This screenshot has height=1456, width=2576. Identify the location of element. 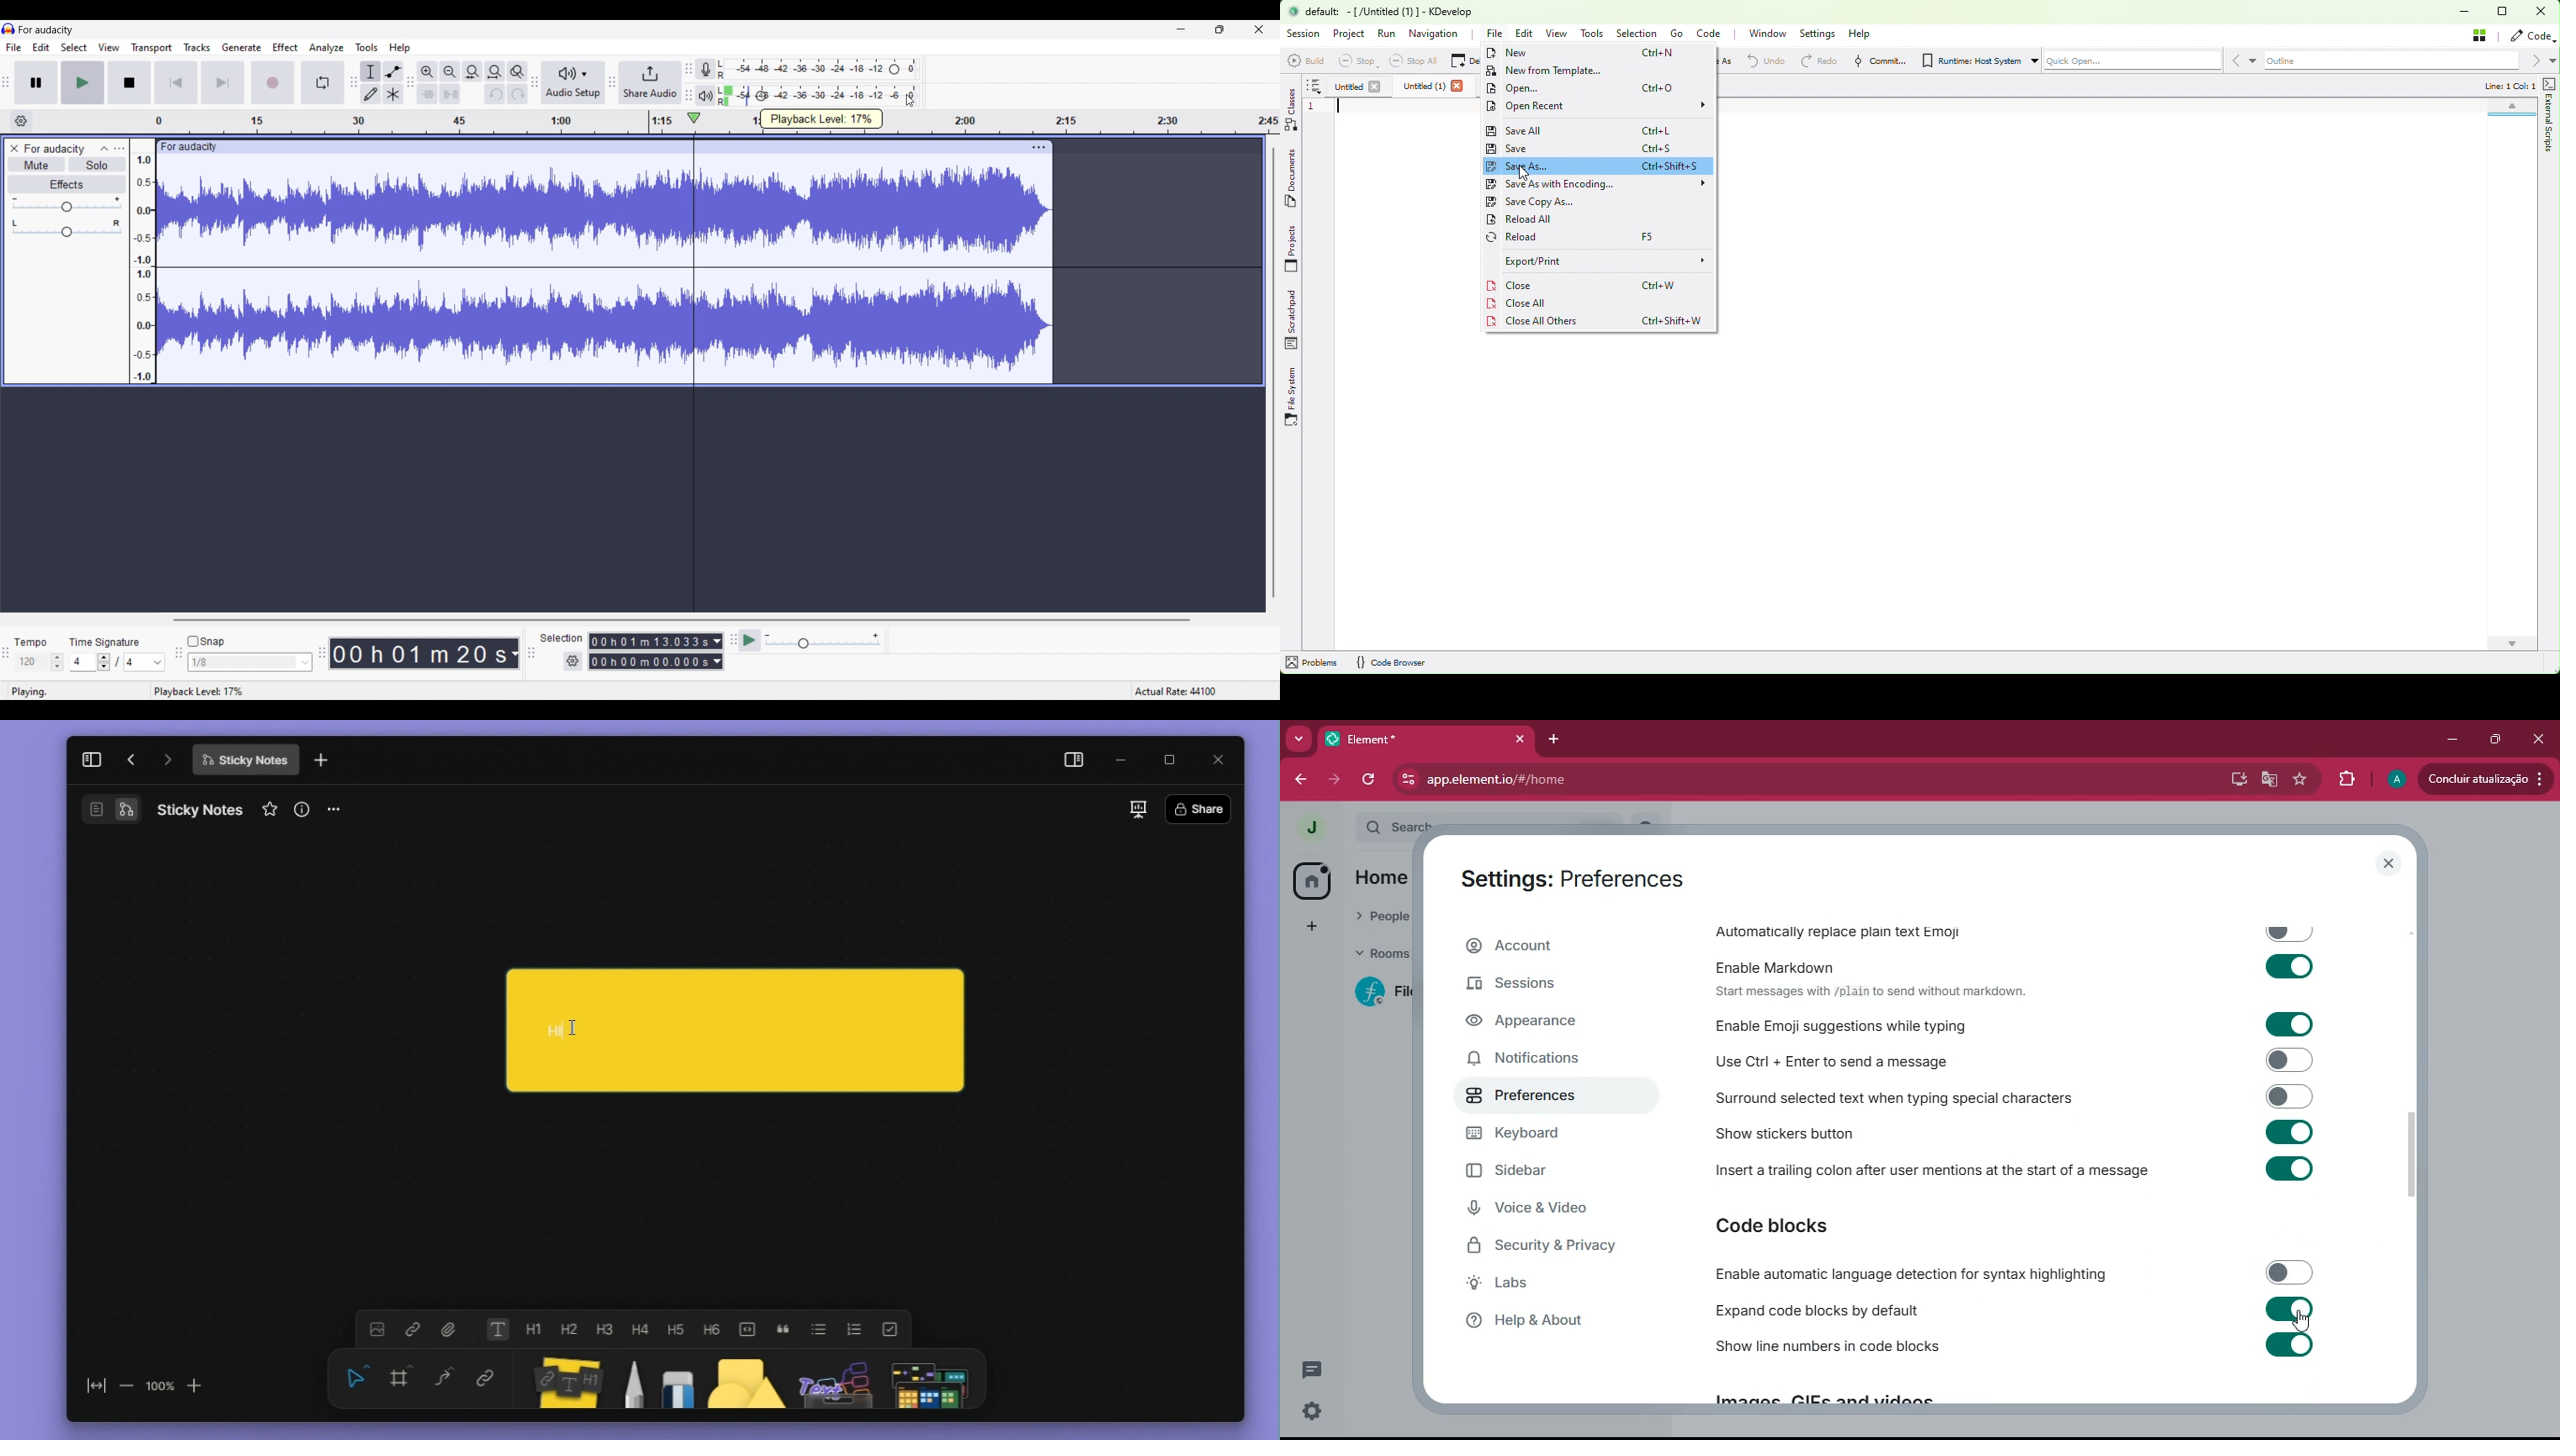
(1425, 737).